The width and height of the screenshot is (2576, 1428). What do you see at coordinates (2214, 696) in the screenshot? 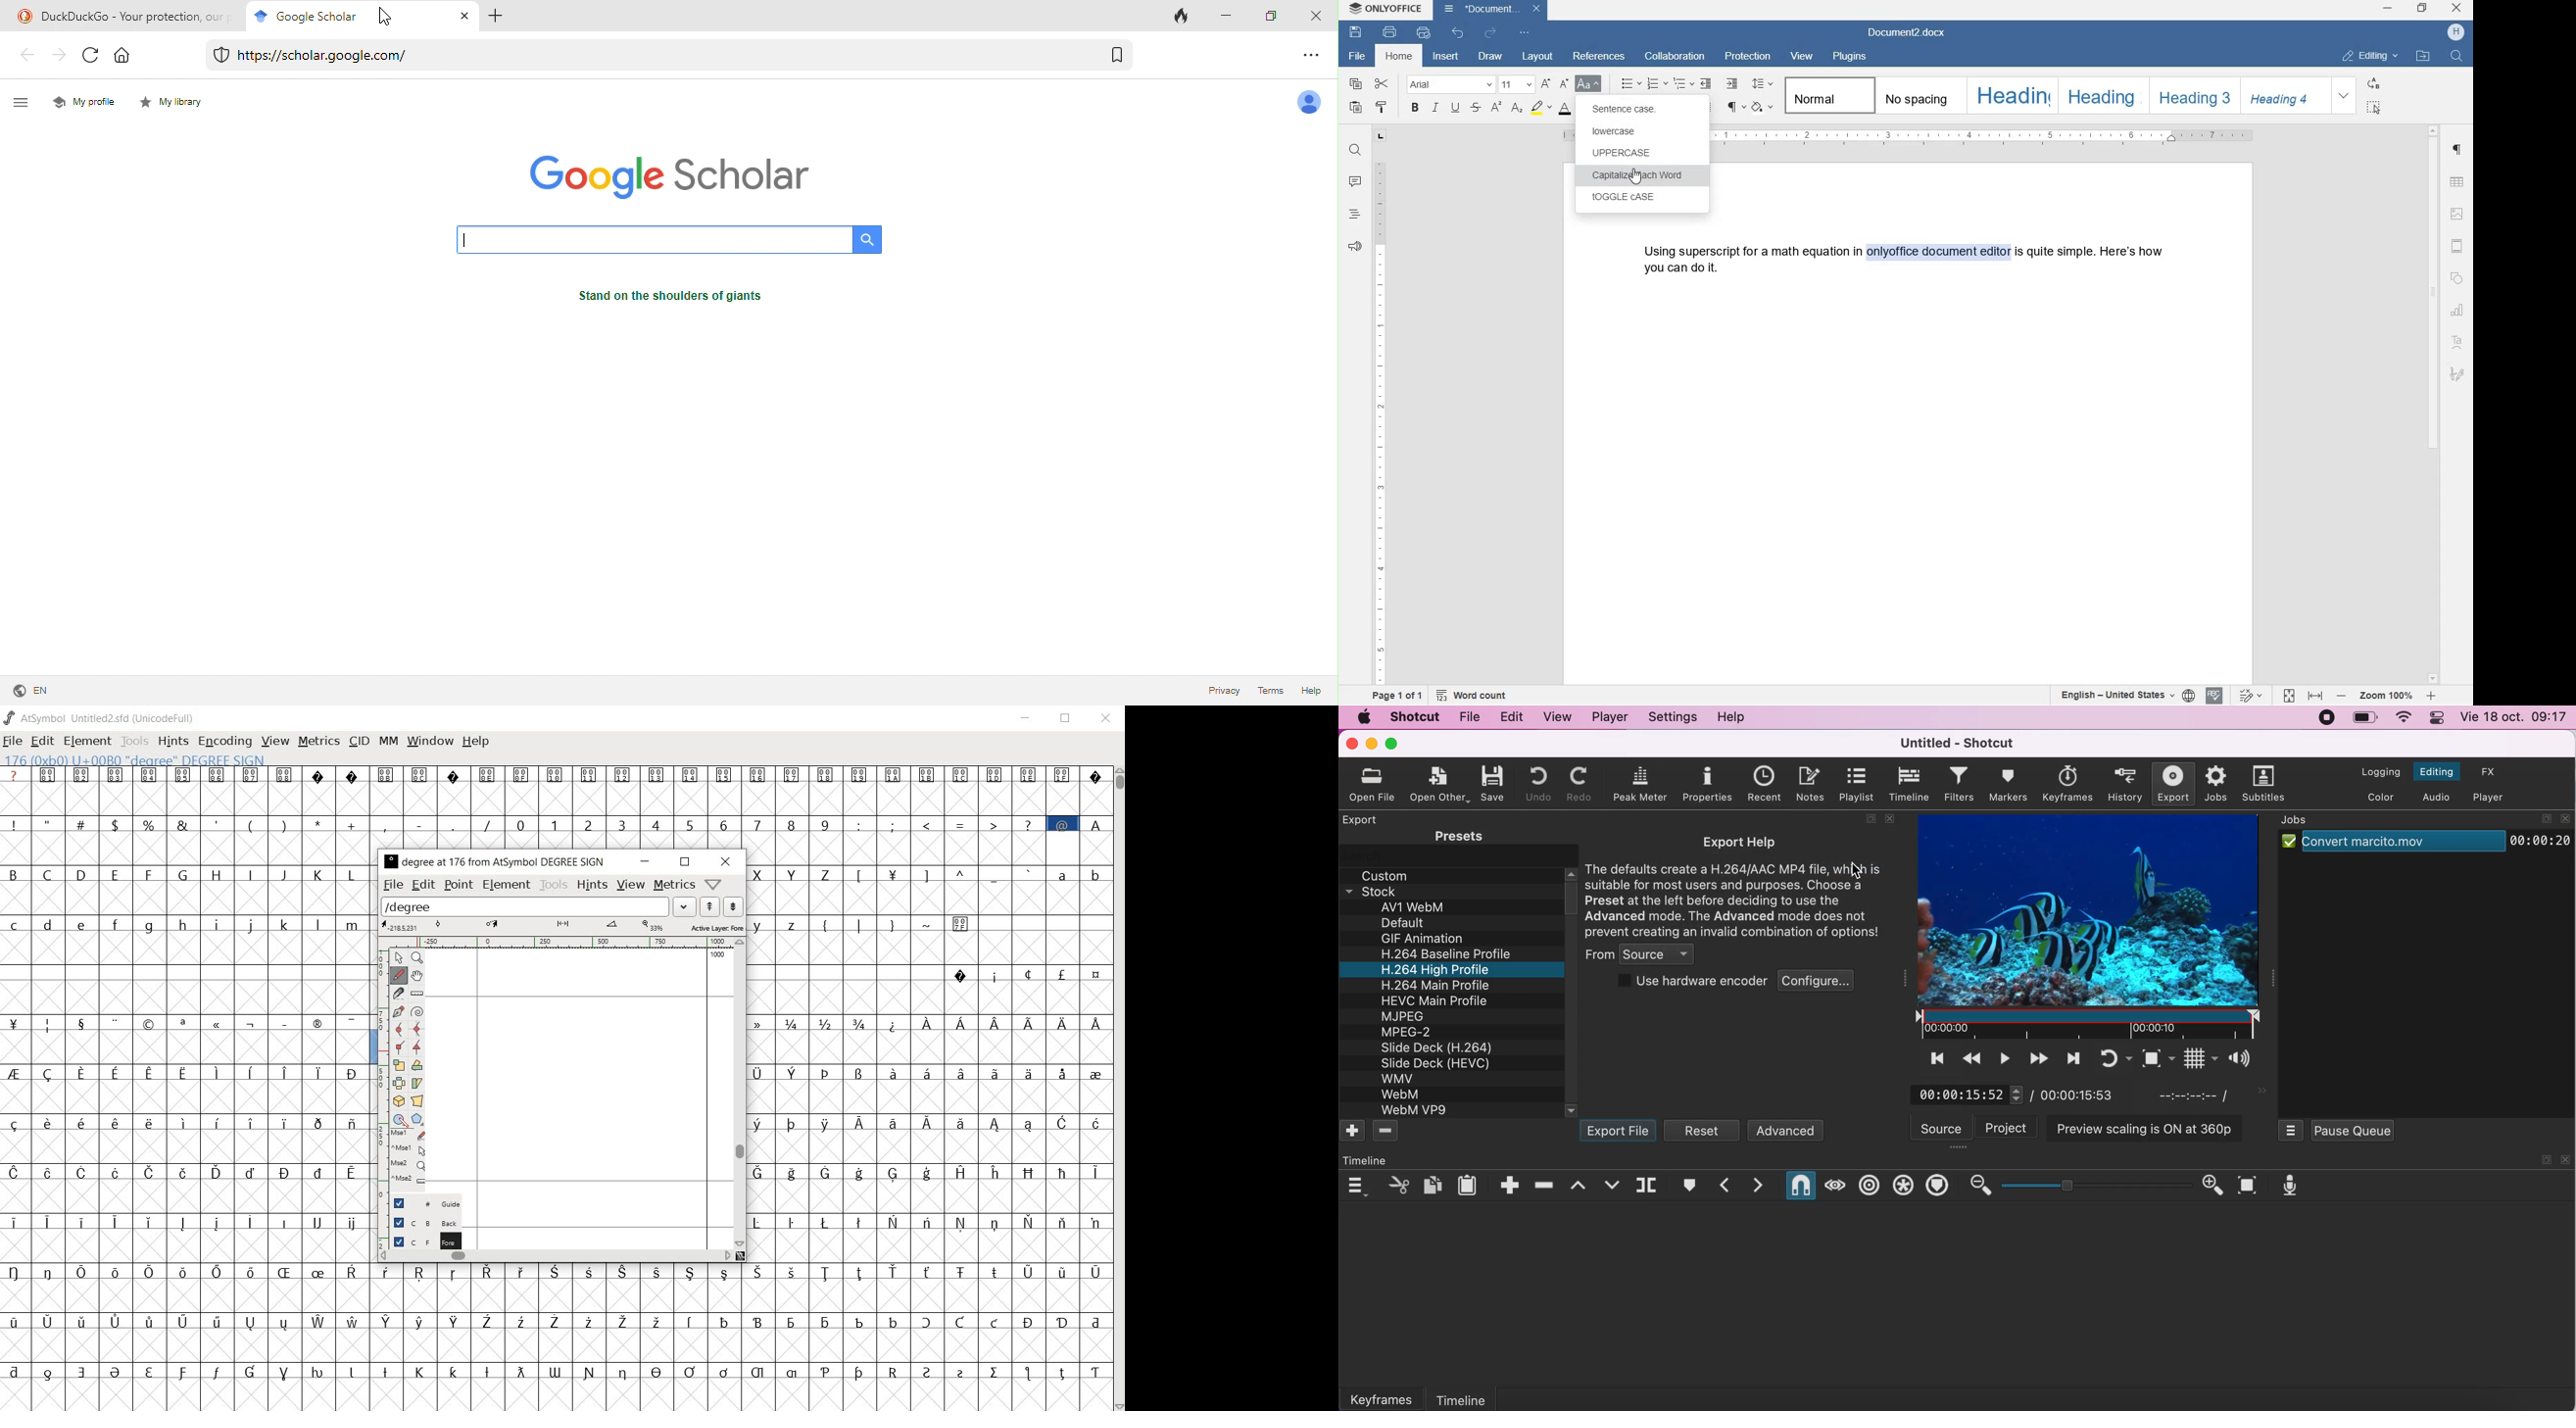
I see `spell check` at bounding box center [2214, 696].